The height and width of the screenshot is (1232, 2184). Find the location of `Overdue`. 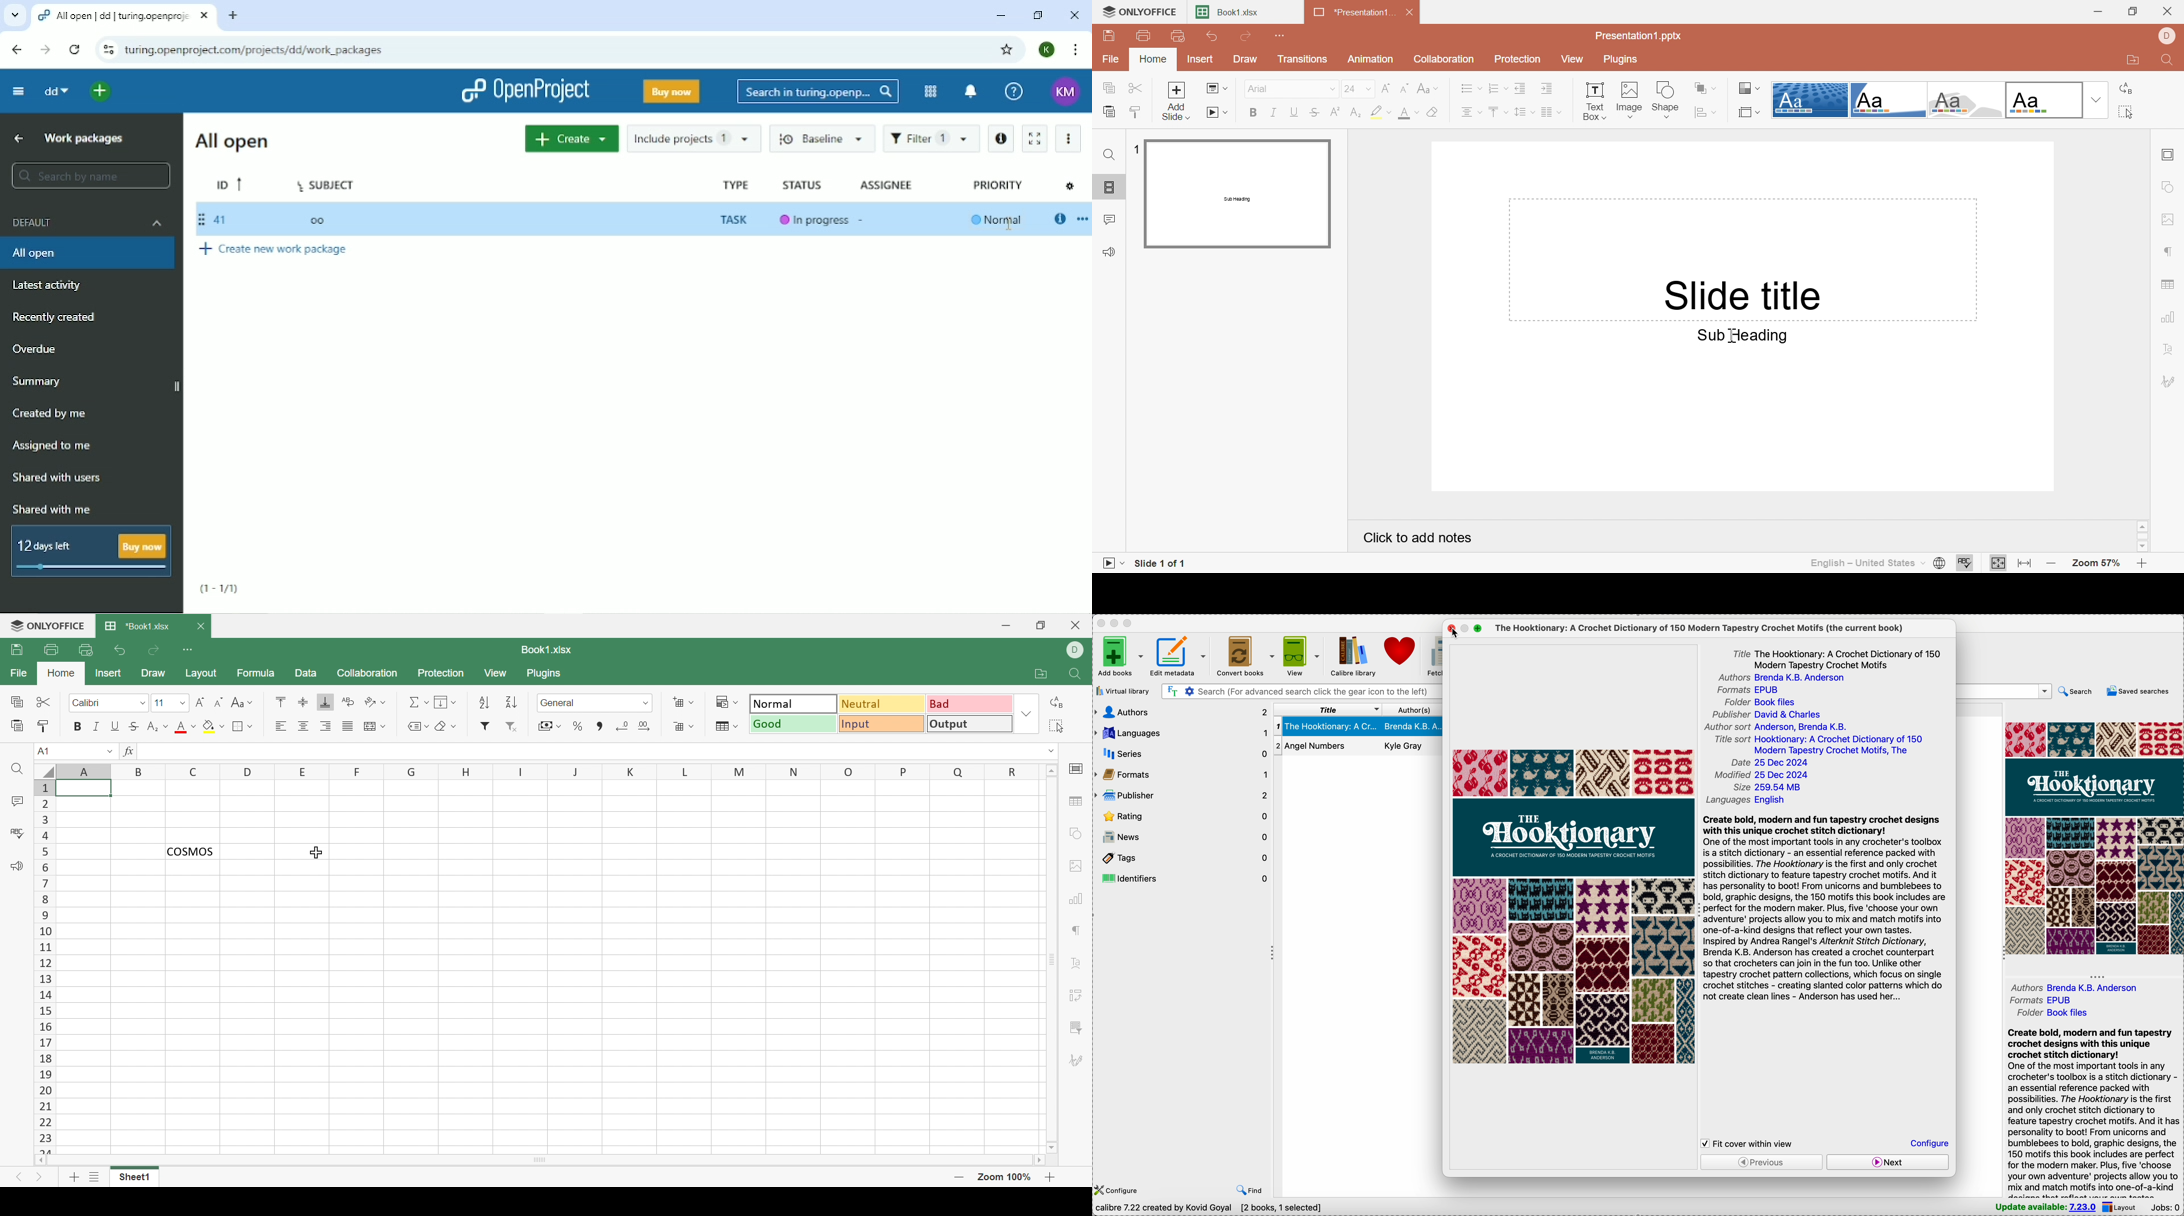

Overdue is located at coordinates (35, 350).